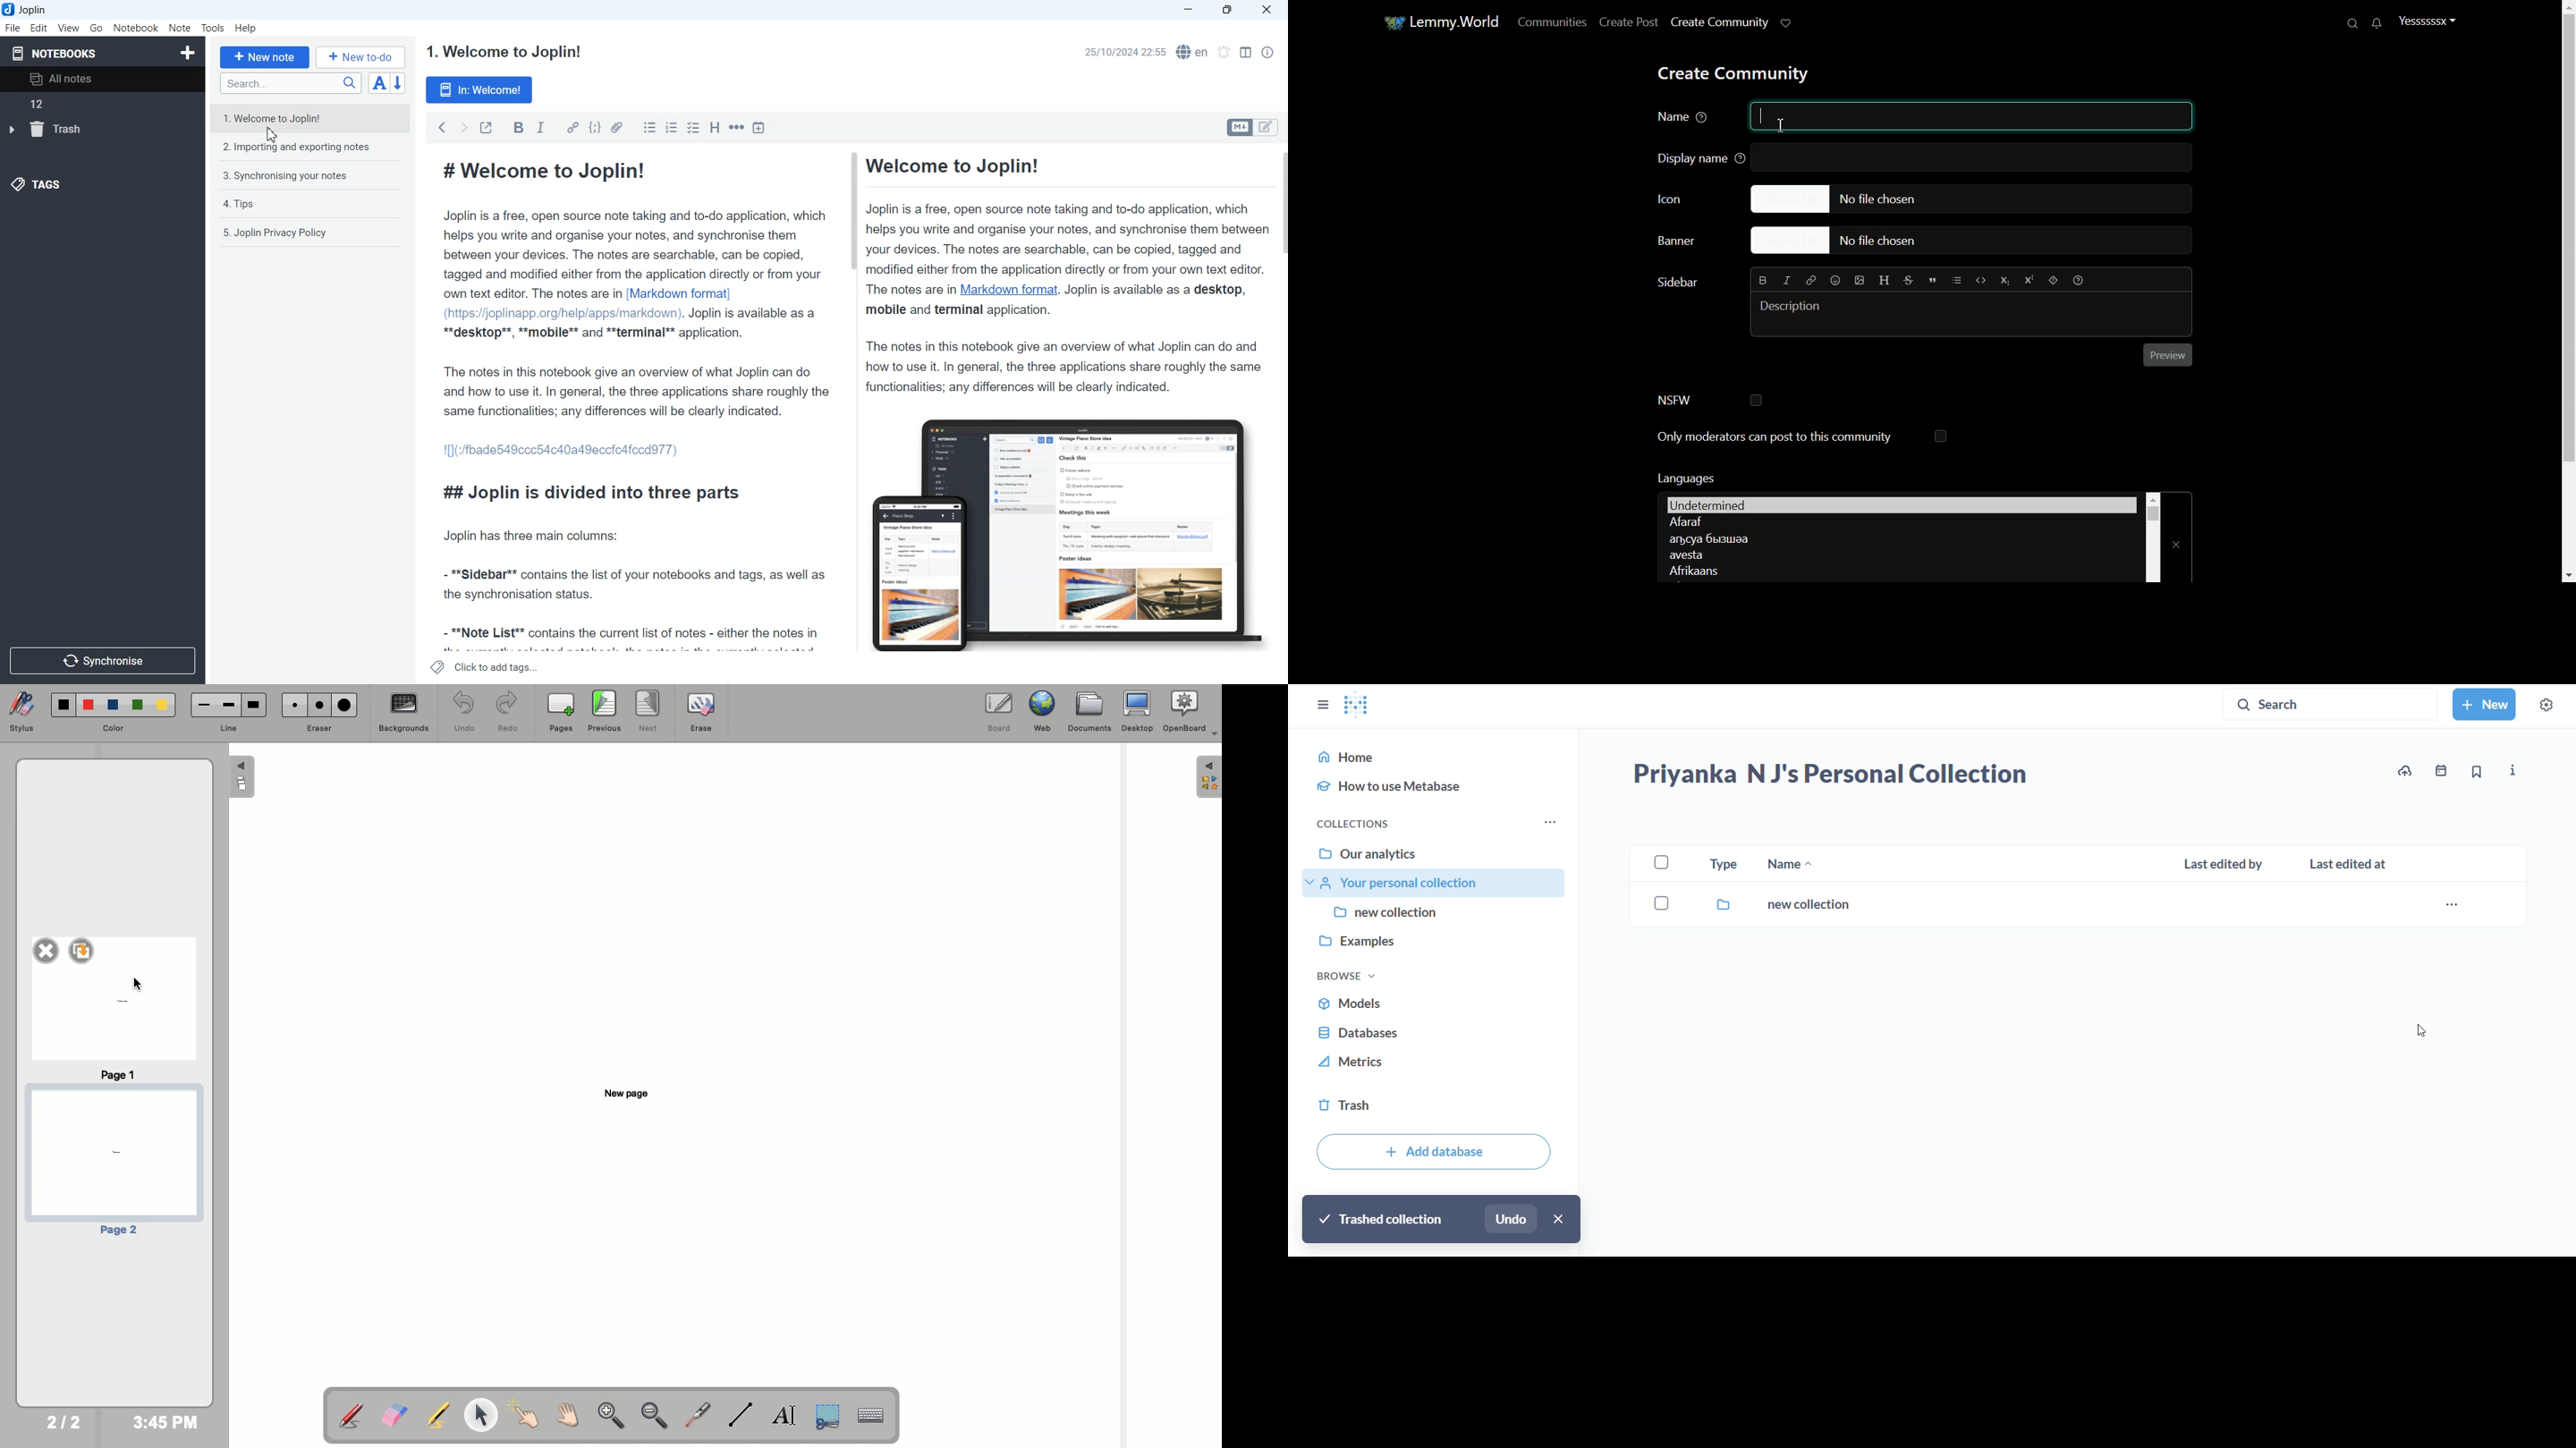 The height and width of the screenshot is (1456, 2576). Describe the element at coordinates (276, 233) in the screenshot. I see `5. Joplin Privacy Policy` at that location.